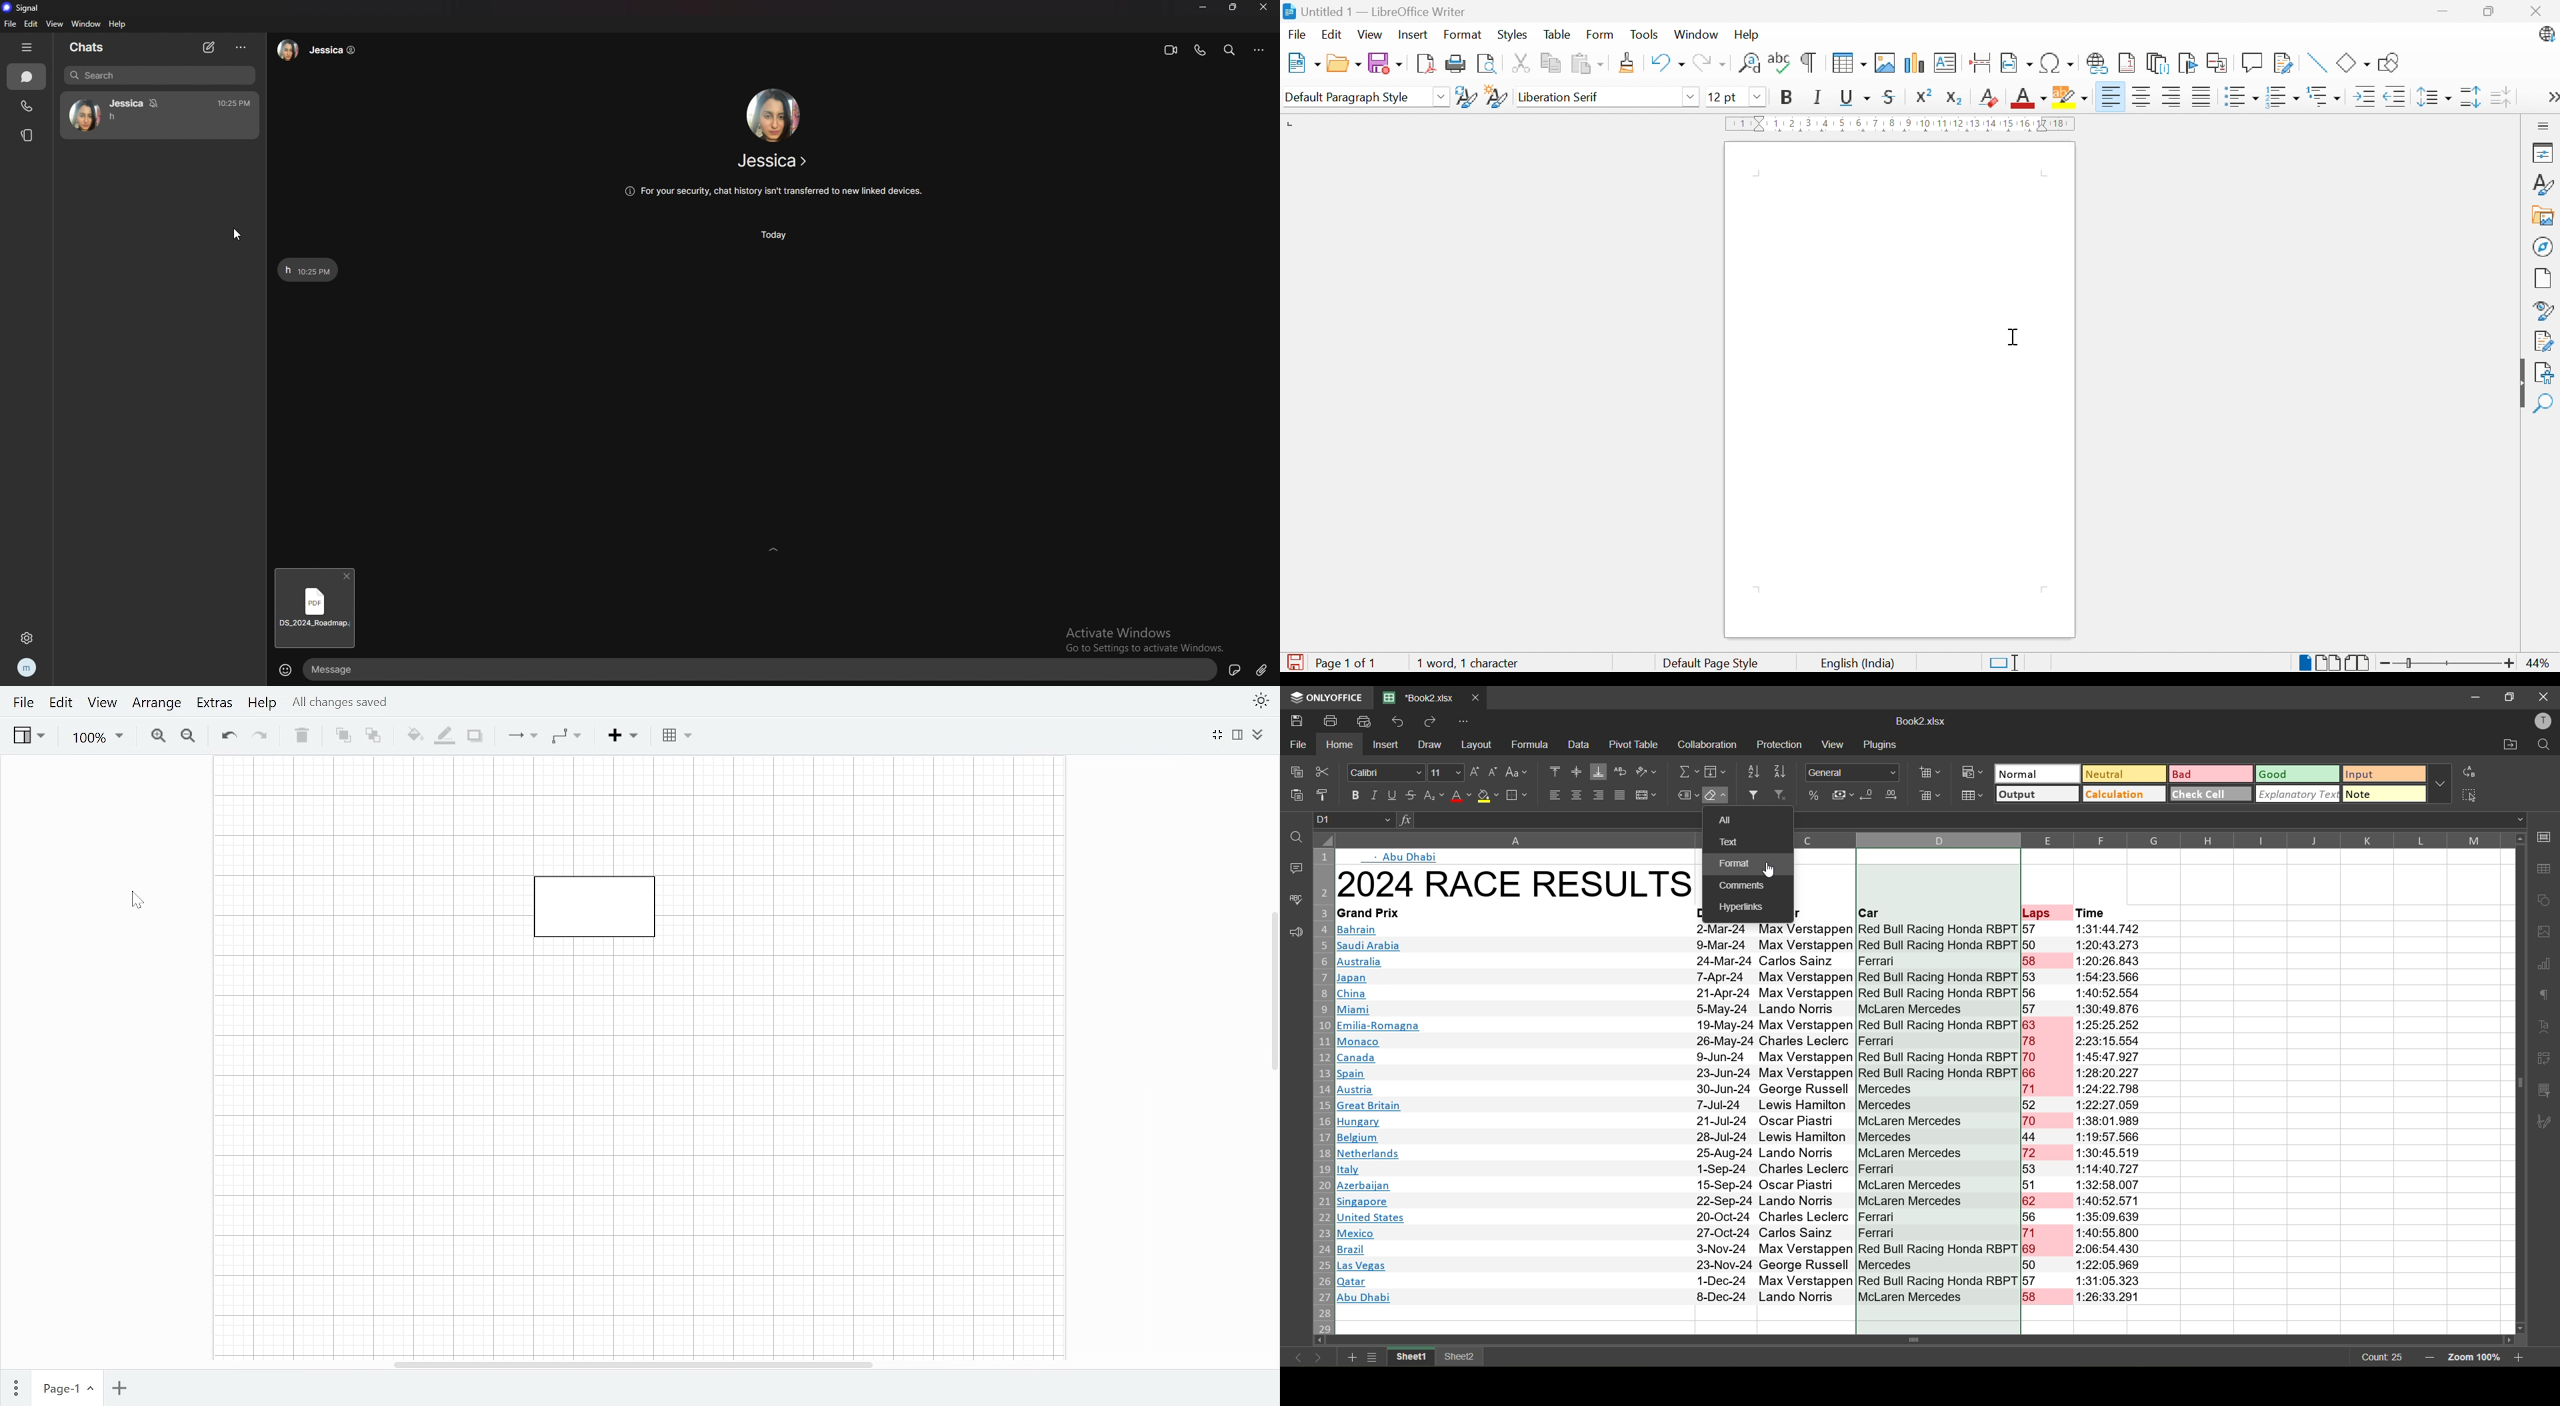 Image resolution: width=2576 pixels, height=1428 pixels. What do you see at coordinates (2440, 783) in the screenshot?
I see `more options` at bounding box center [2440, 783].